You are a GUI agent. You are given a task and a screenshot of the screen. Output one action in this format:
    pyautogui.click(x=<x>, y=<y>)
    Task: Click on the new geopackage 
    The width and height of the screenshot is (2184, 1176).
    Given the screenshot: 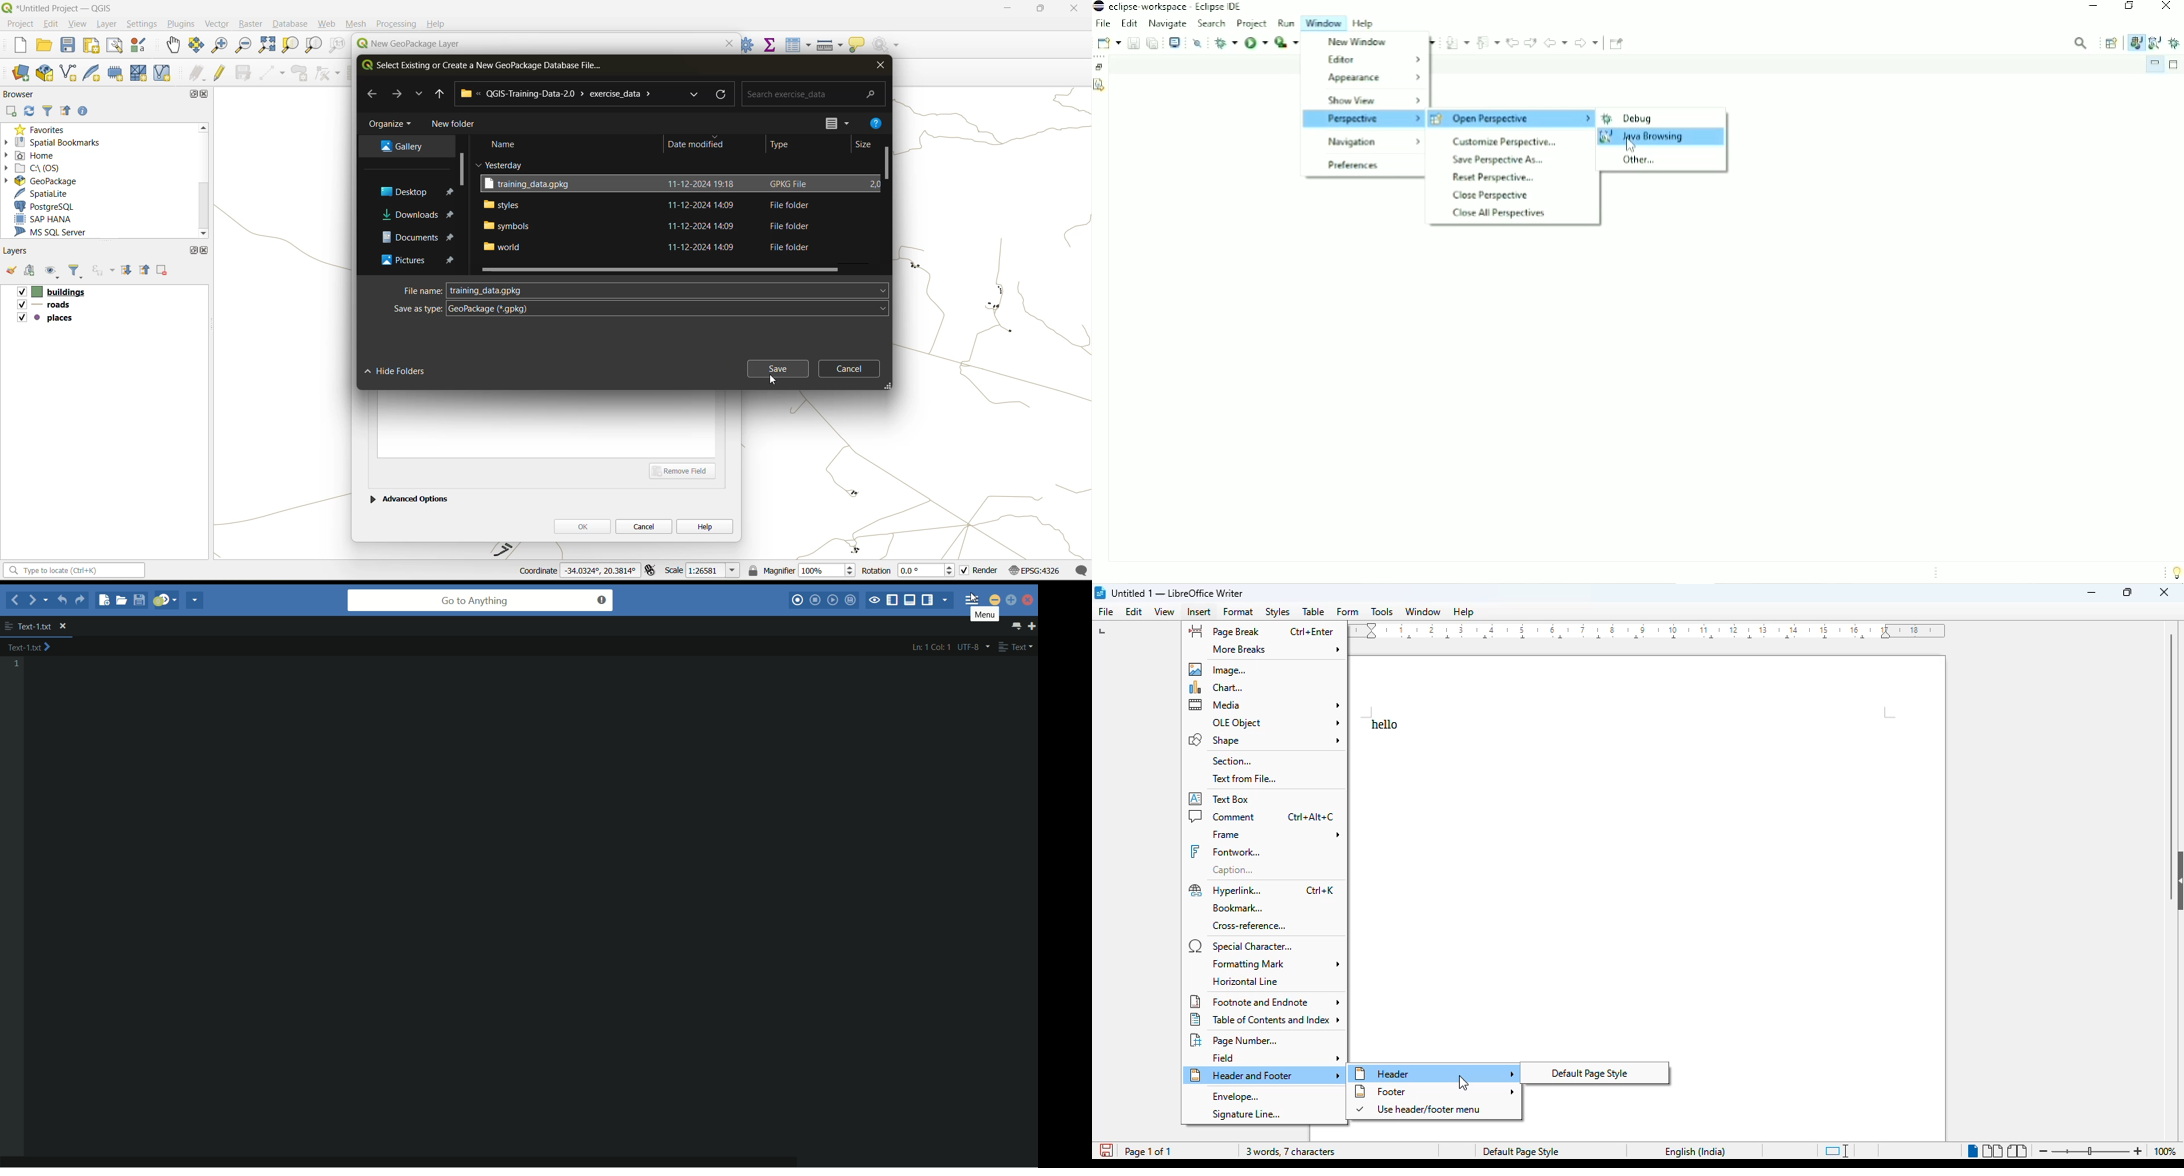 What is the action you would take?
    pyautogui.click(x=45, y=74)
    